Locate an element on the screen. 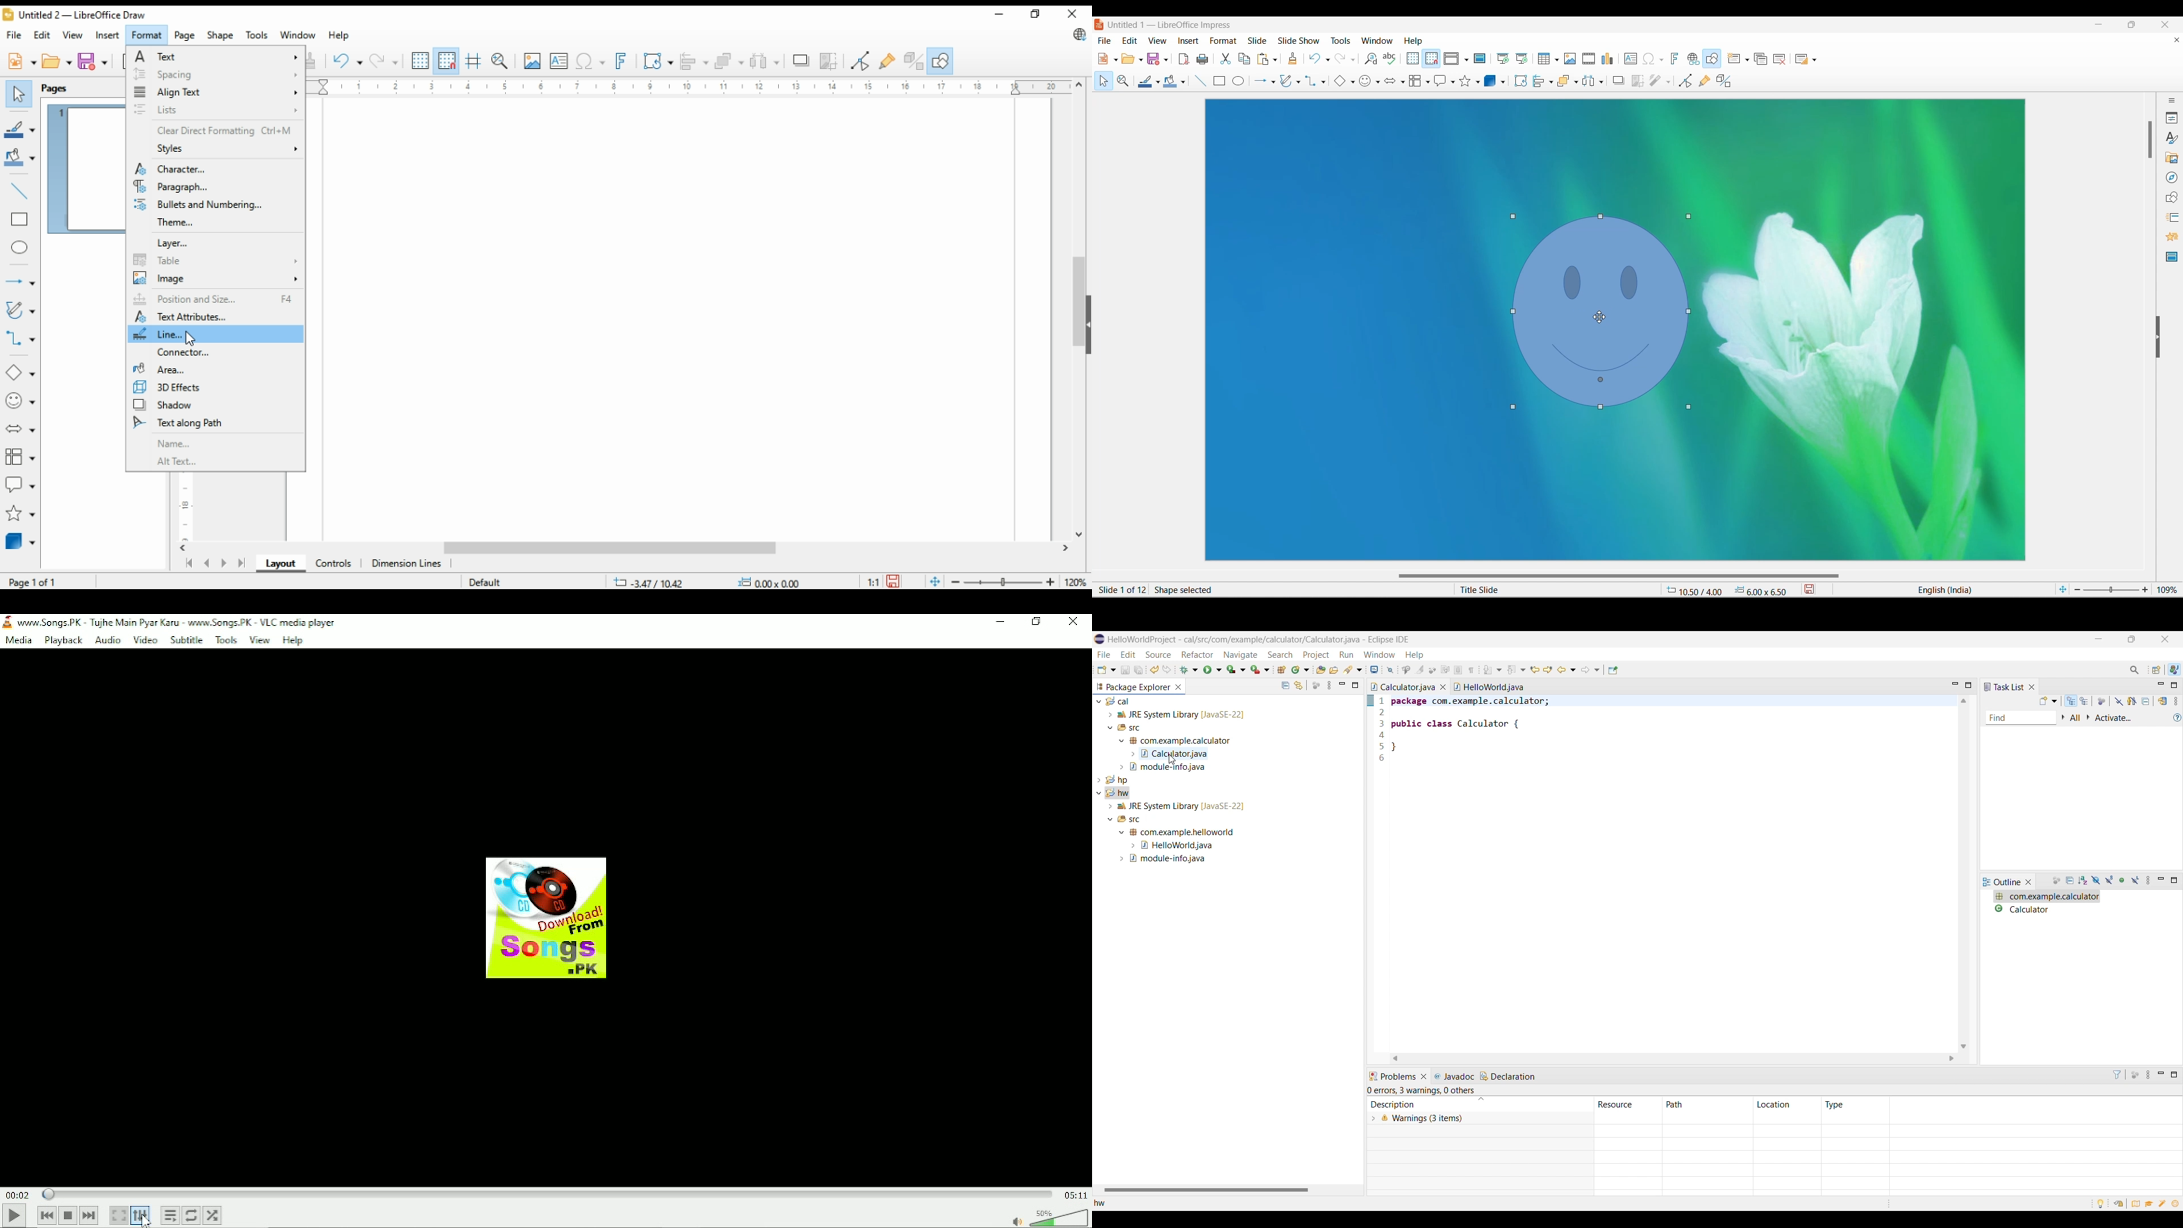 The image size is (2184, 1232). Insert hyperlink is located at coordinates (1694, 59).